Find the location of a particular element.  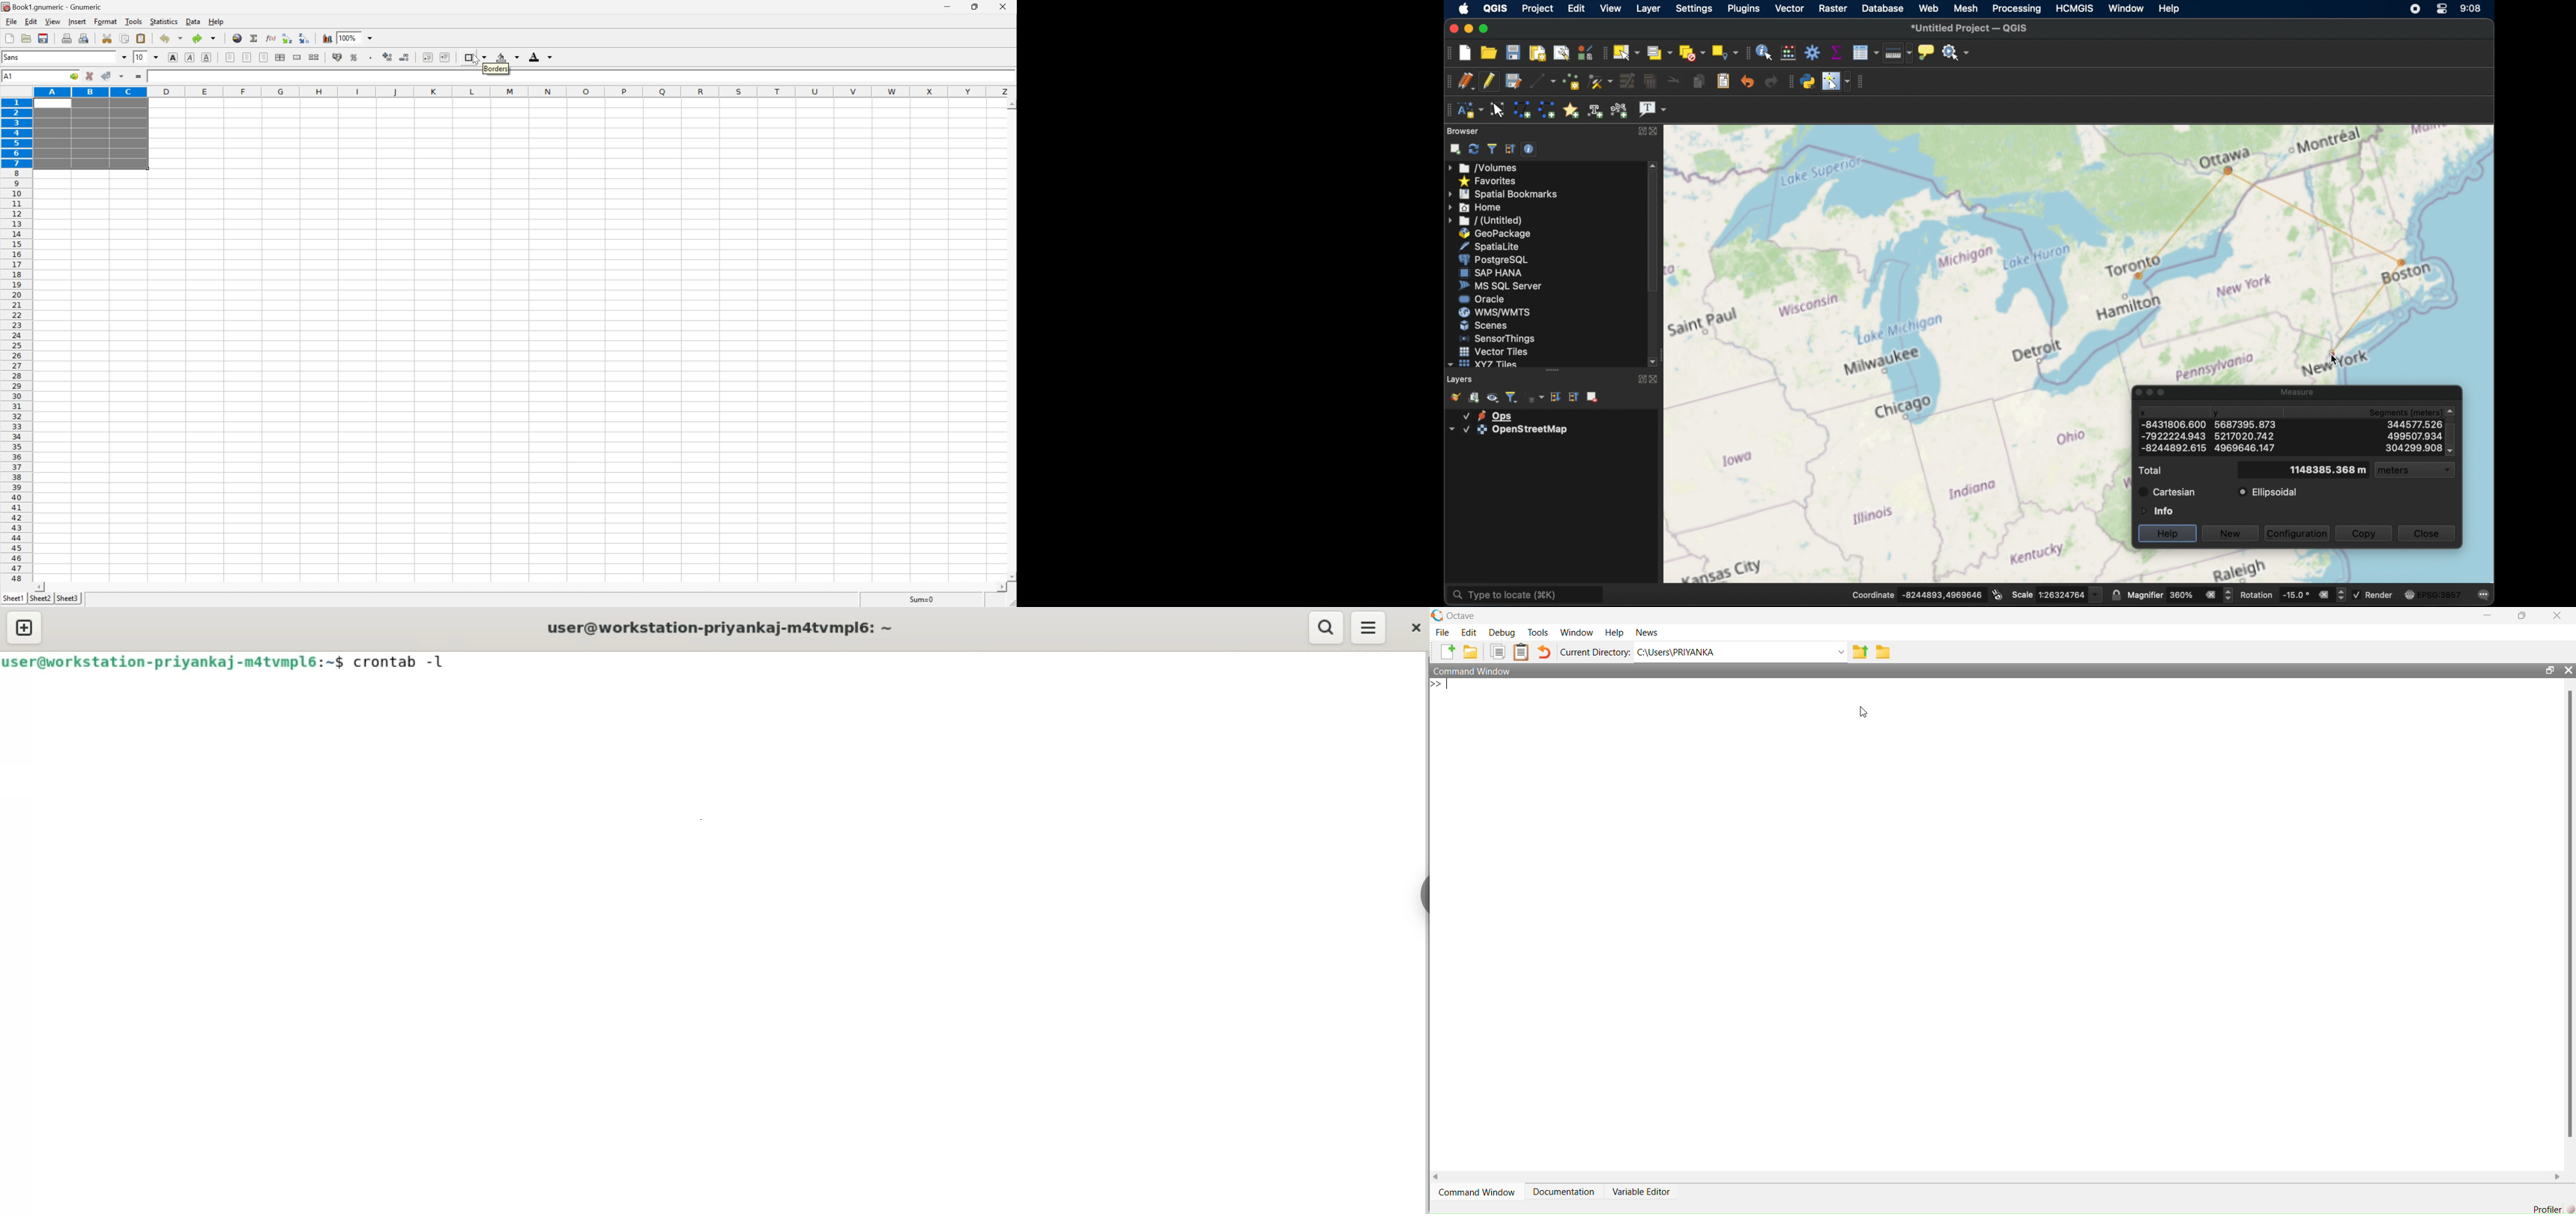

text annotation along line is located at coordinates (1621, 110).